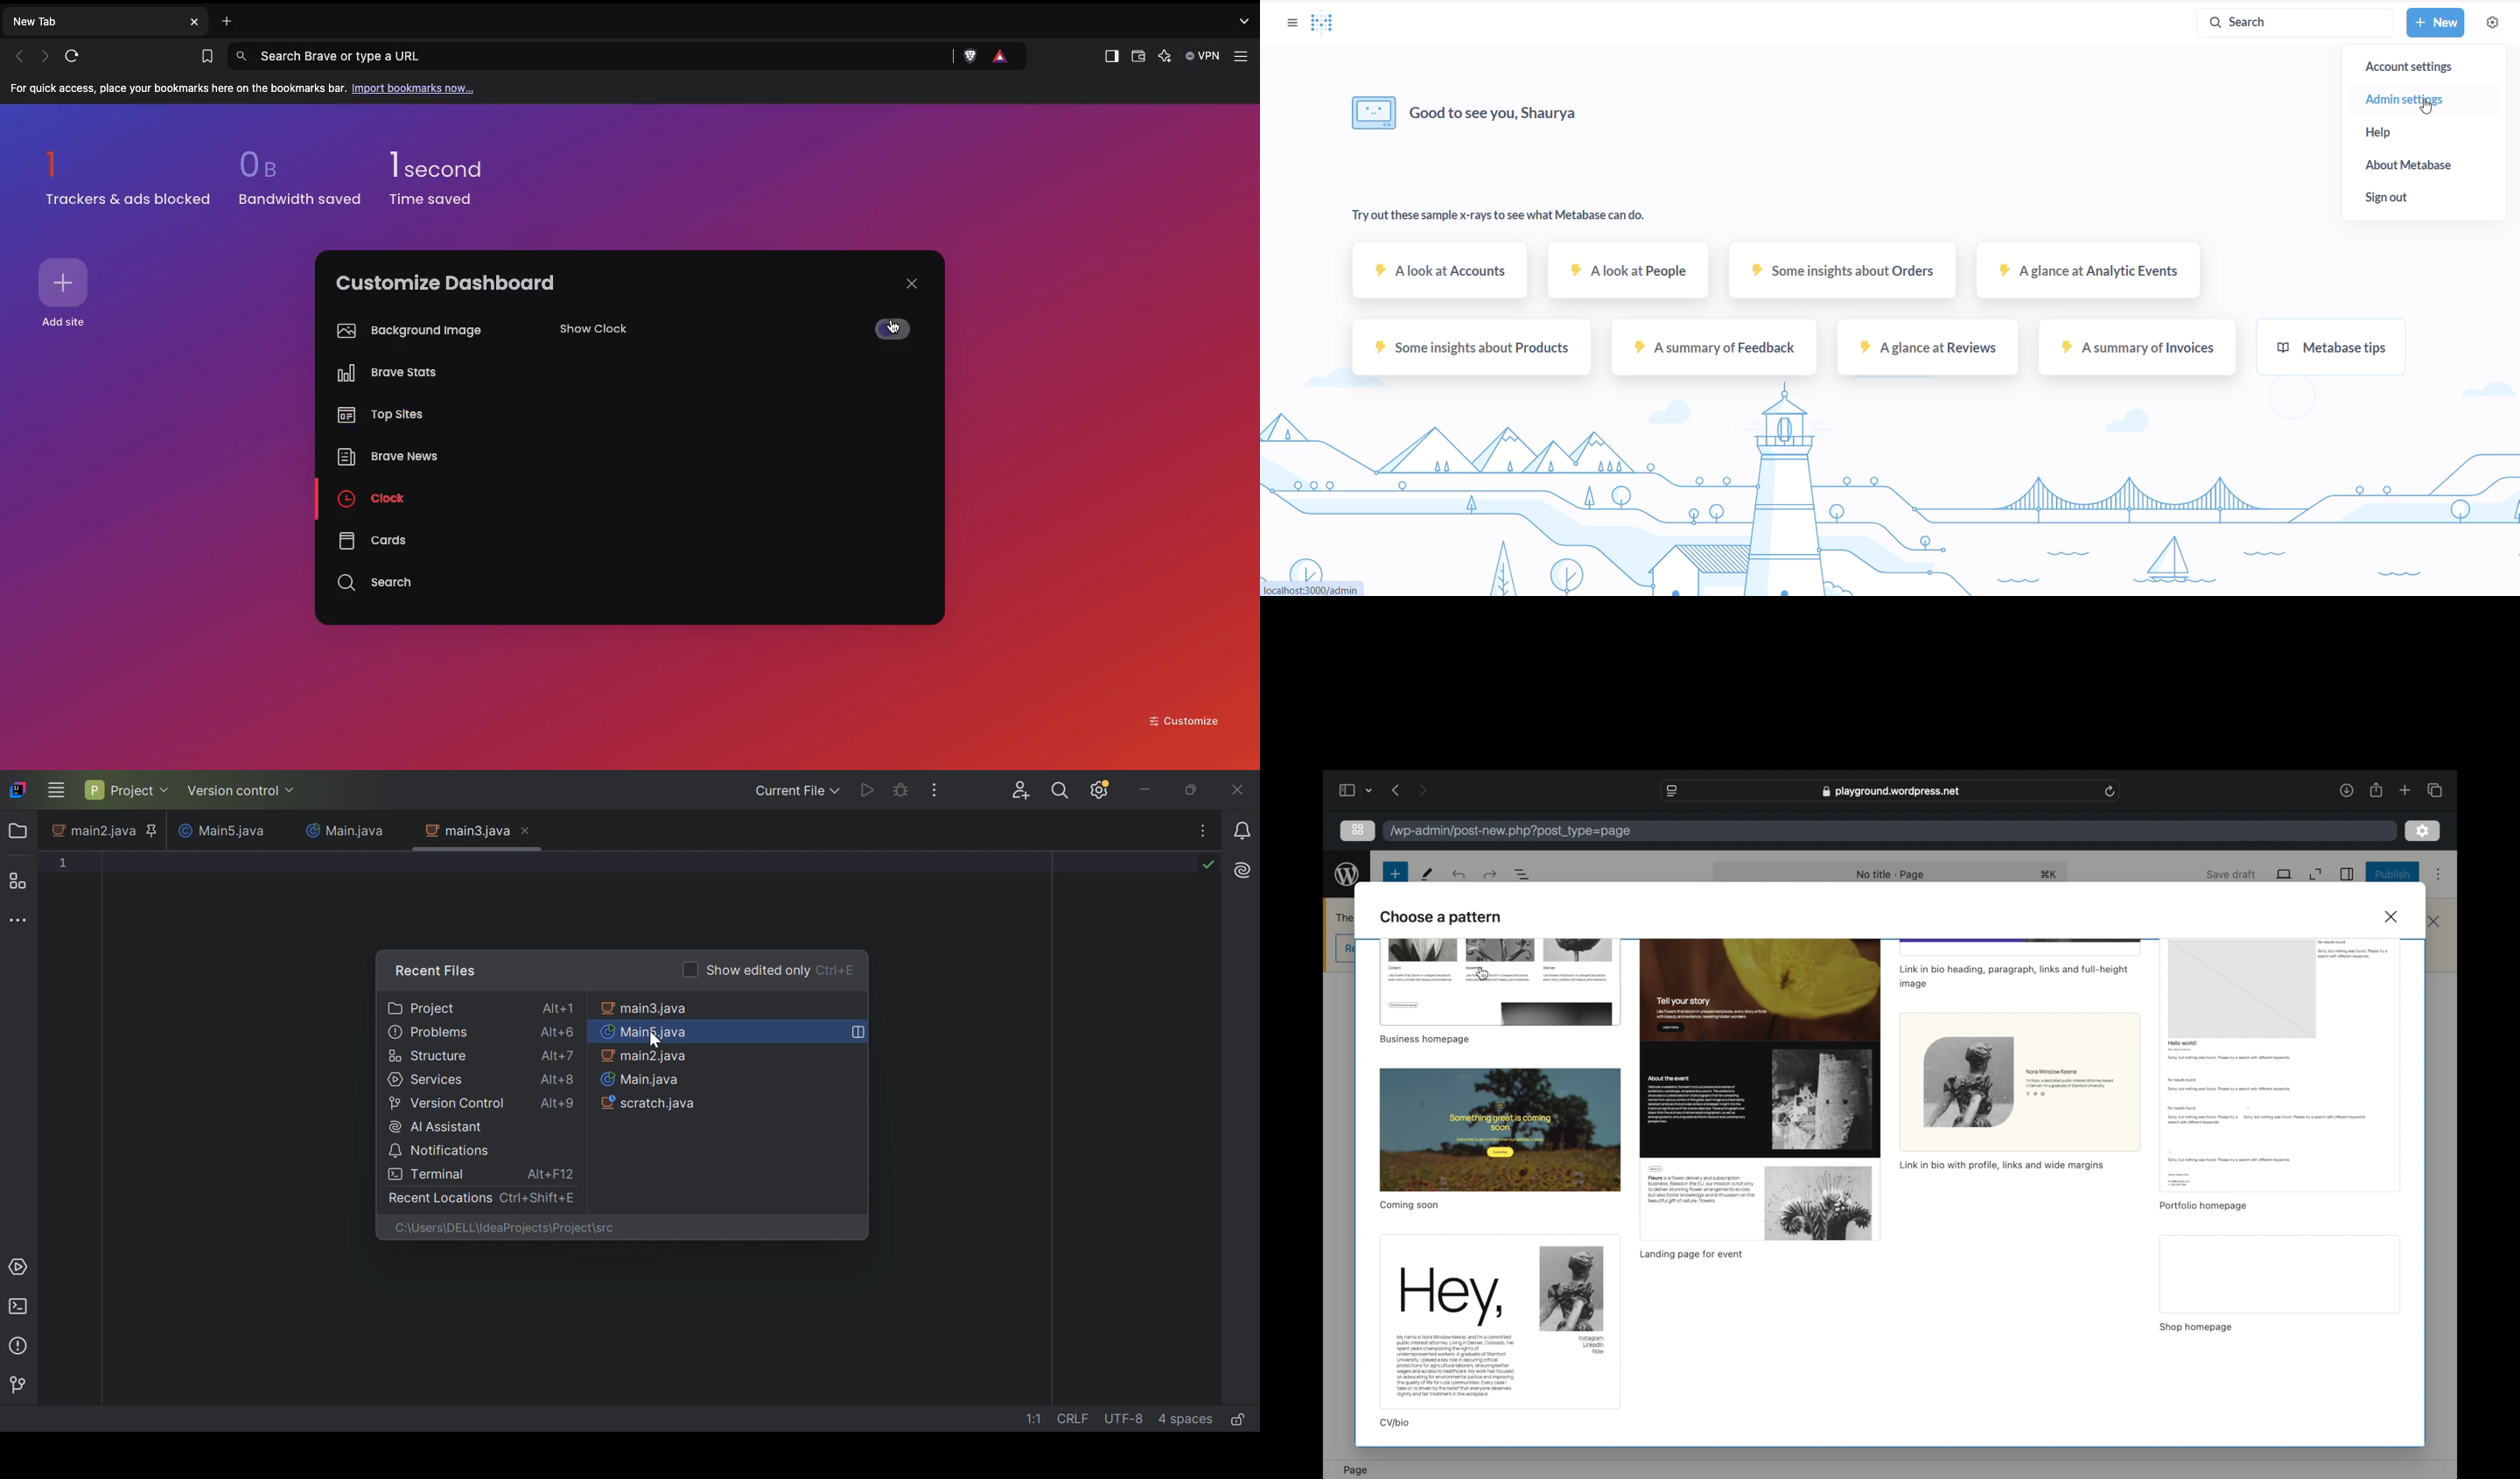 This screenshot has width=2520, height=1484. What do you see at coordinates (1500, 1321) in the screenshot?
I see `preview` at bounding box center [1500, 1321].